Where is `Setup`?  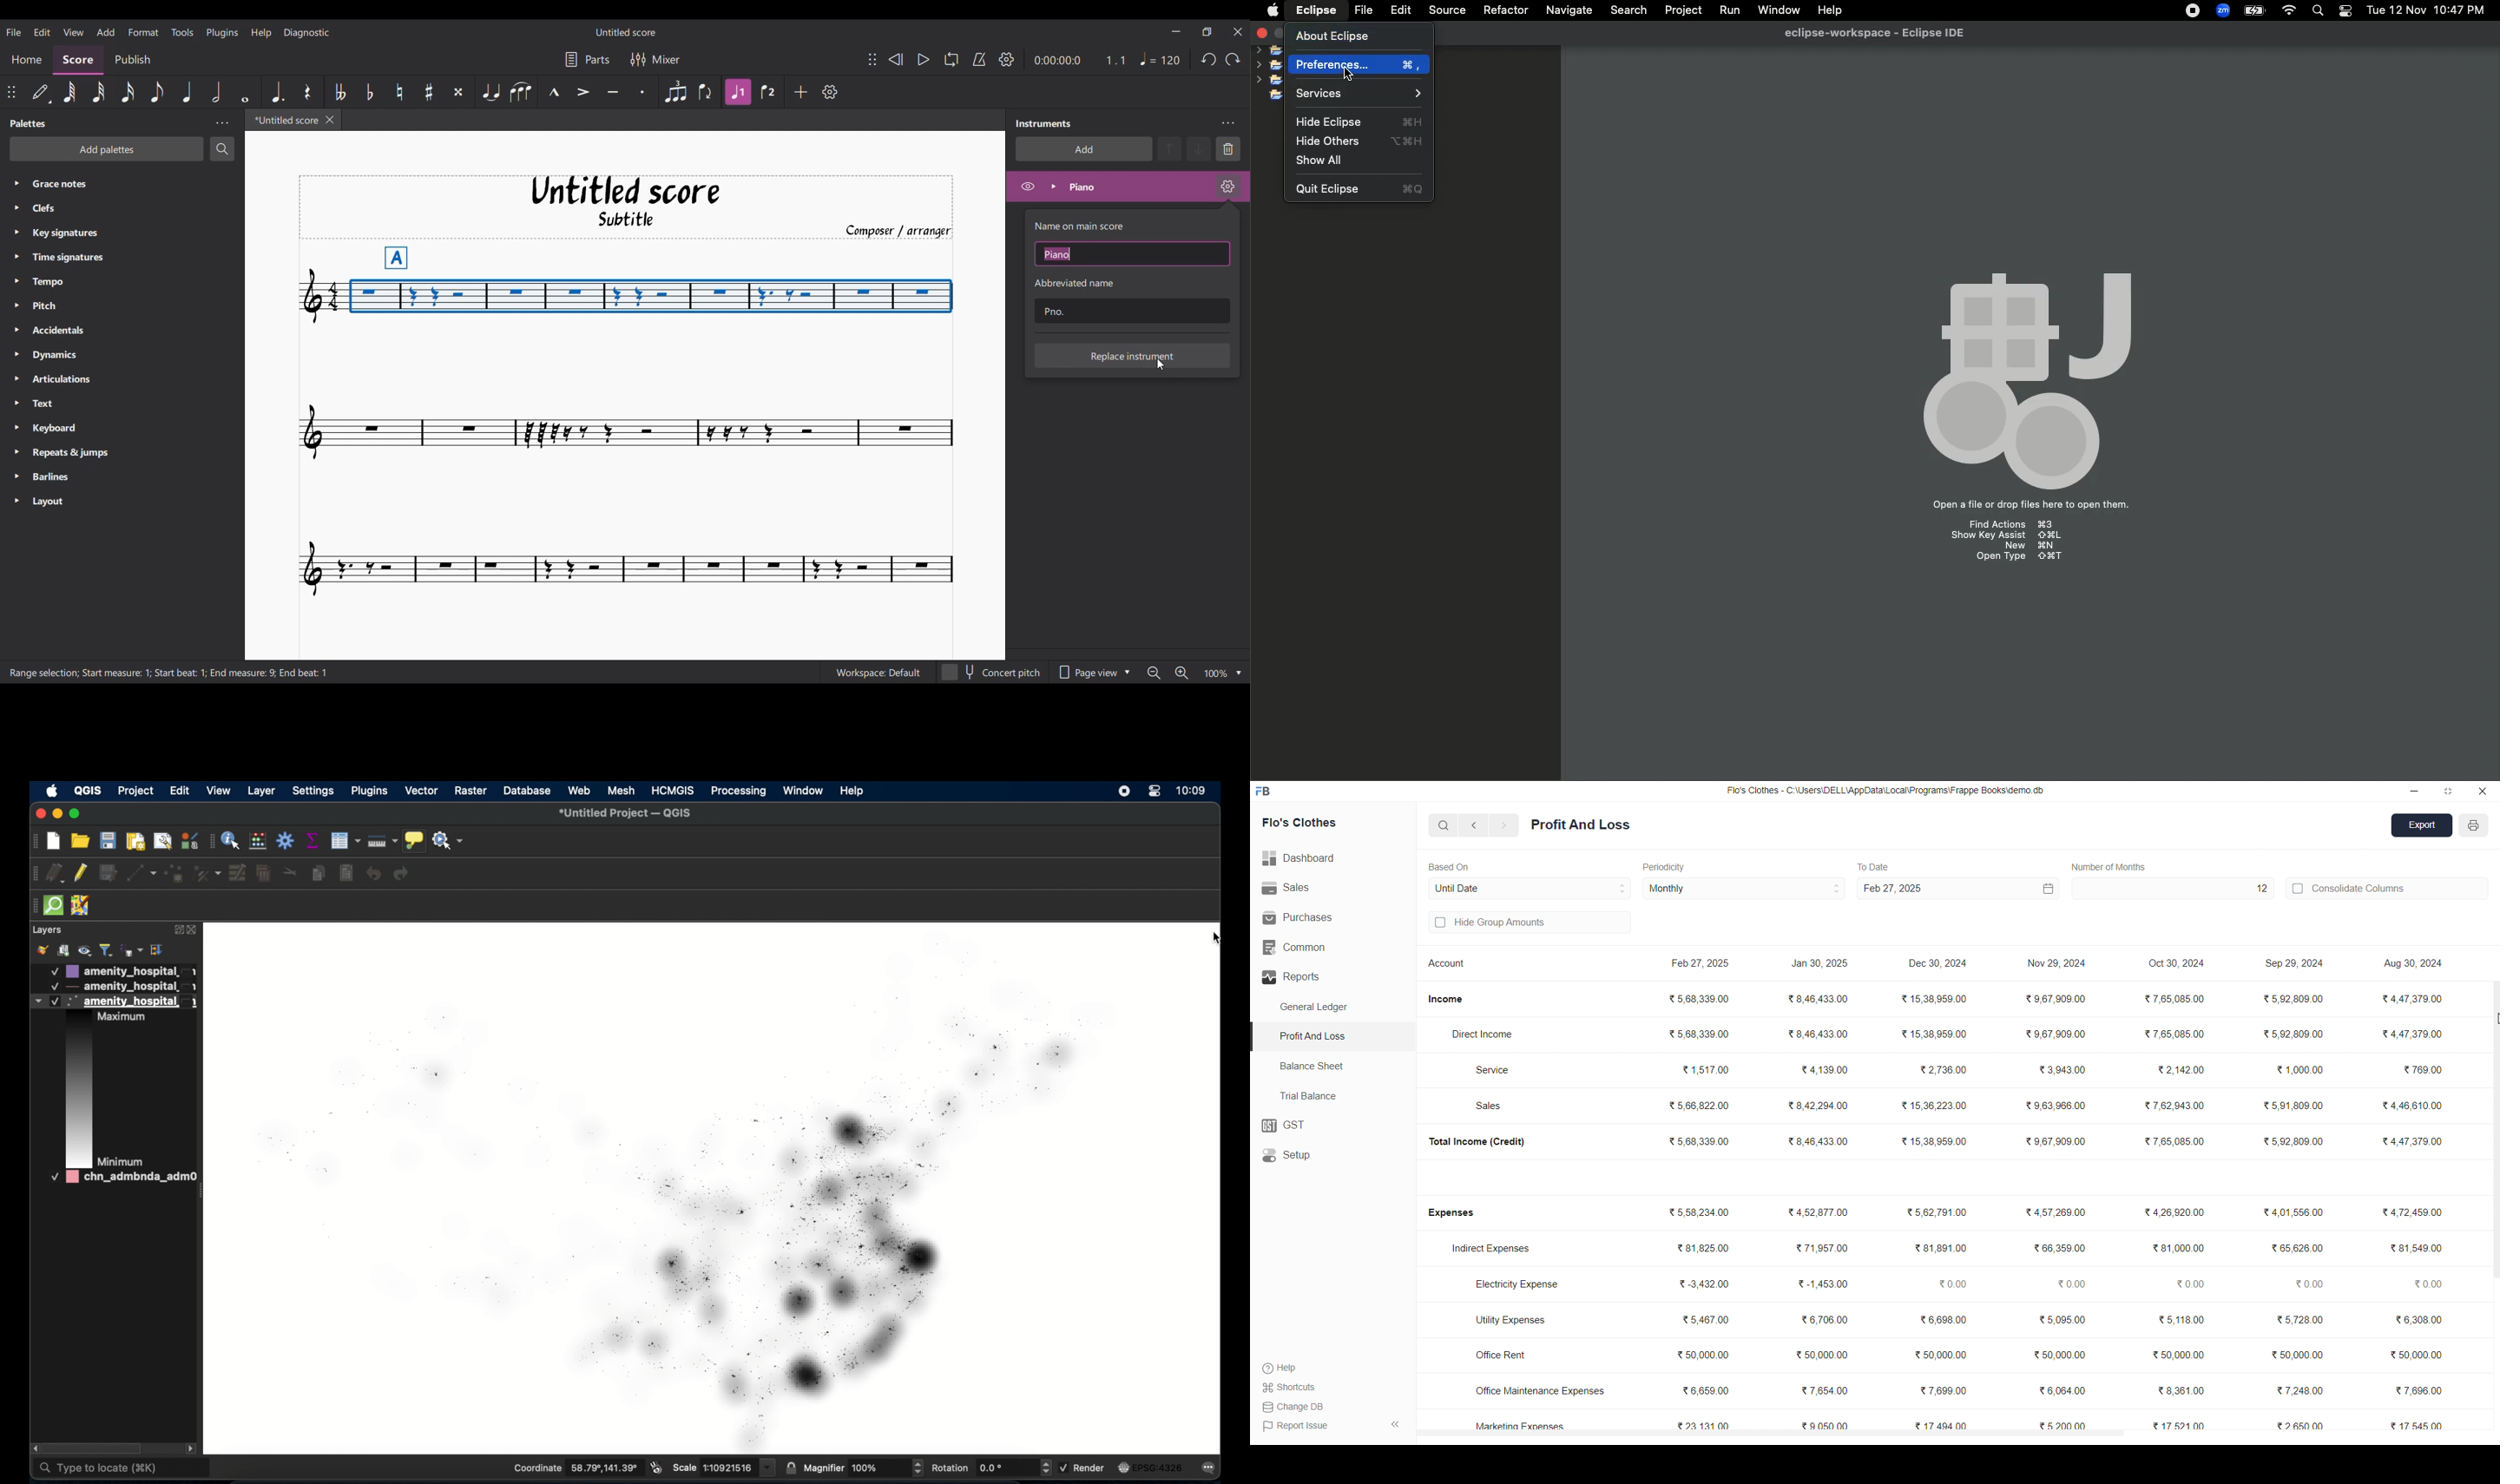
Setup is located at coordinates (1326, 1156).